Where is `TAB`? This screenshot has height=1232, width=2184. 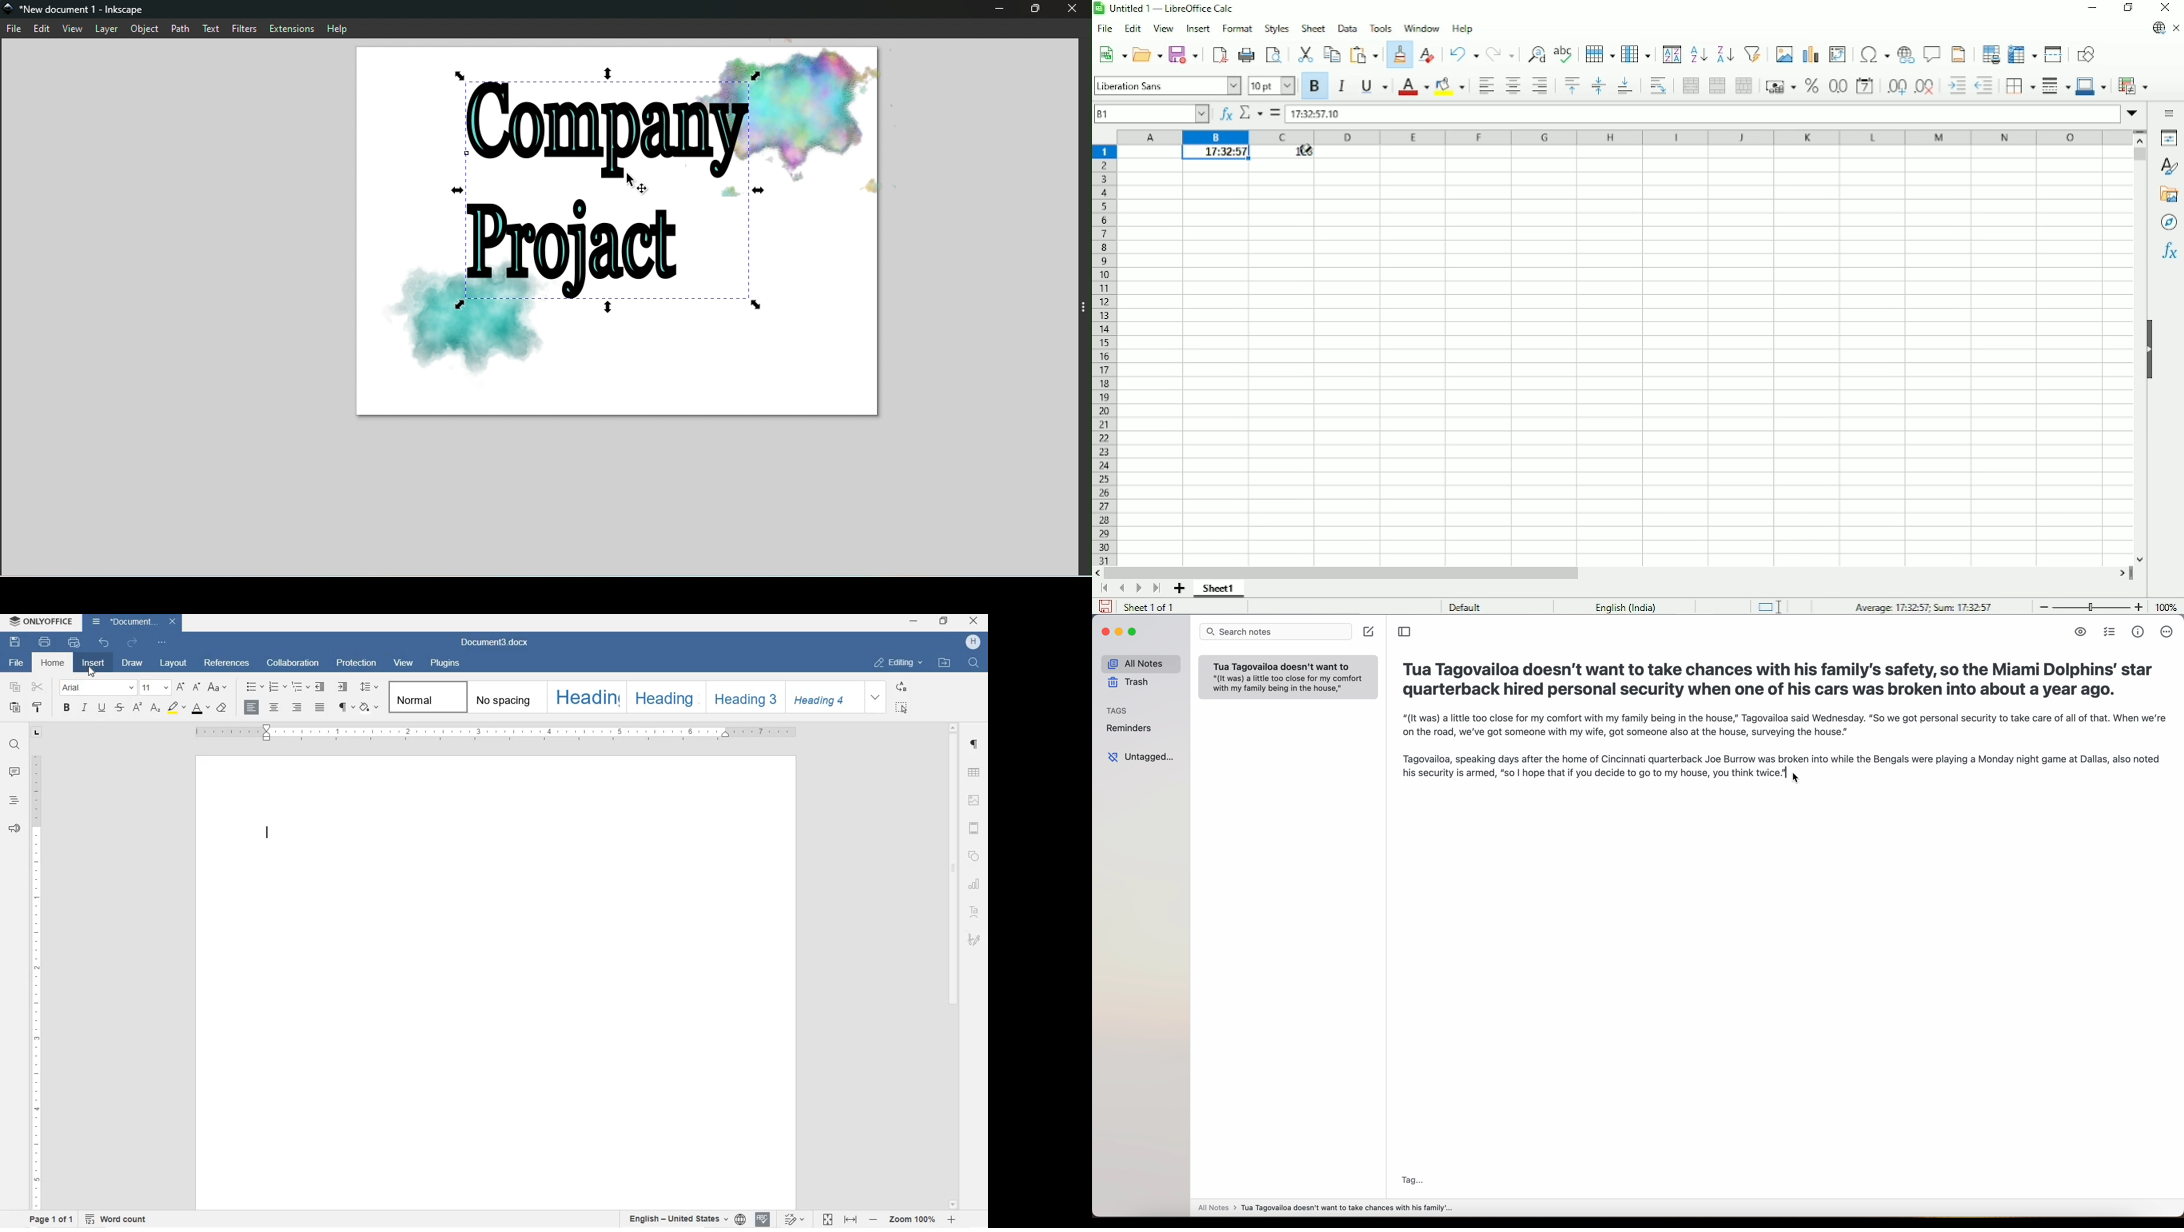 TAB is located at coordinates (36, 732).